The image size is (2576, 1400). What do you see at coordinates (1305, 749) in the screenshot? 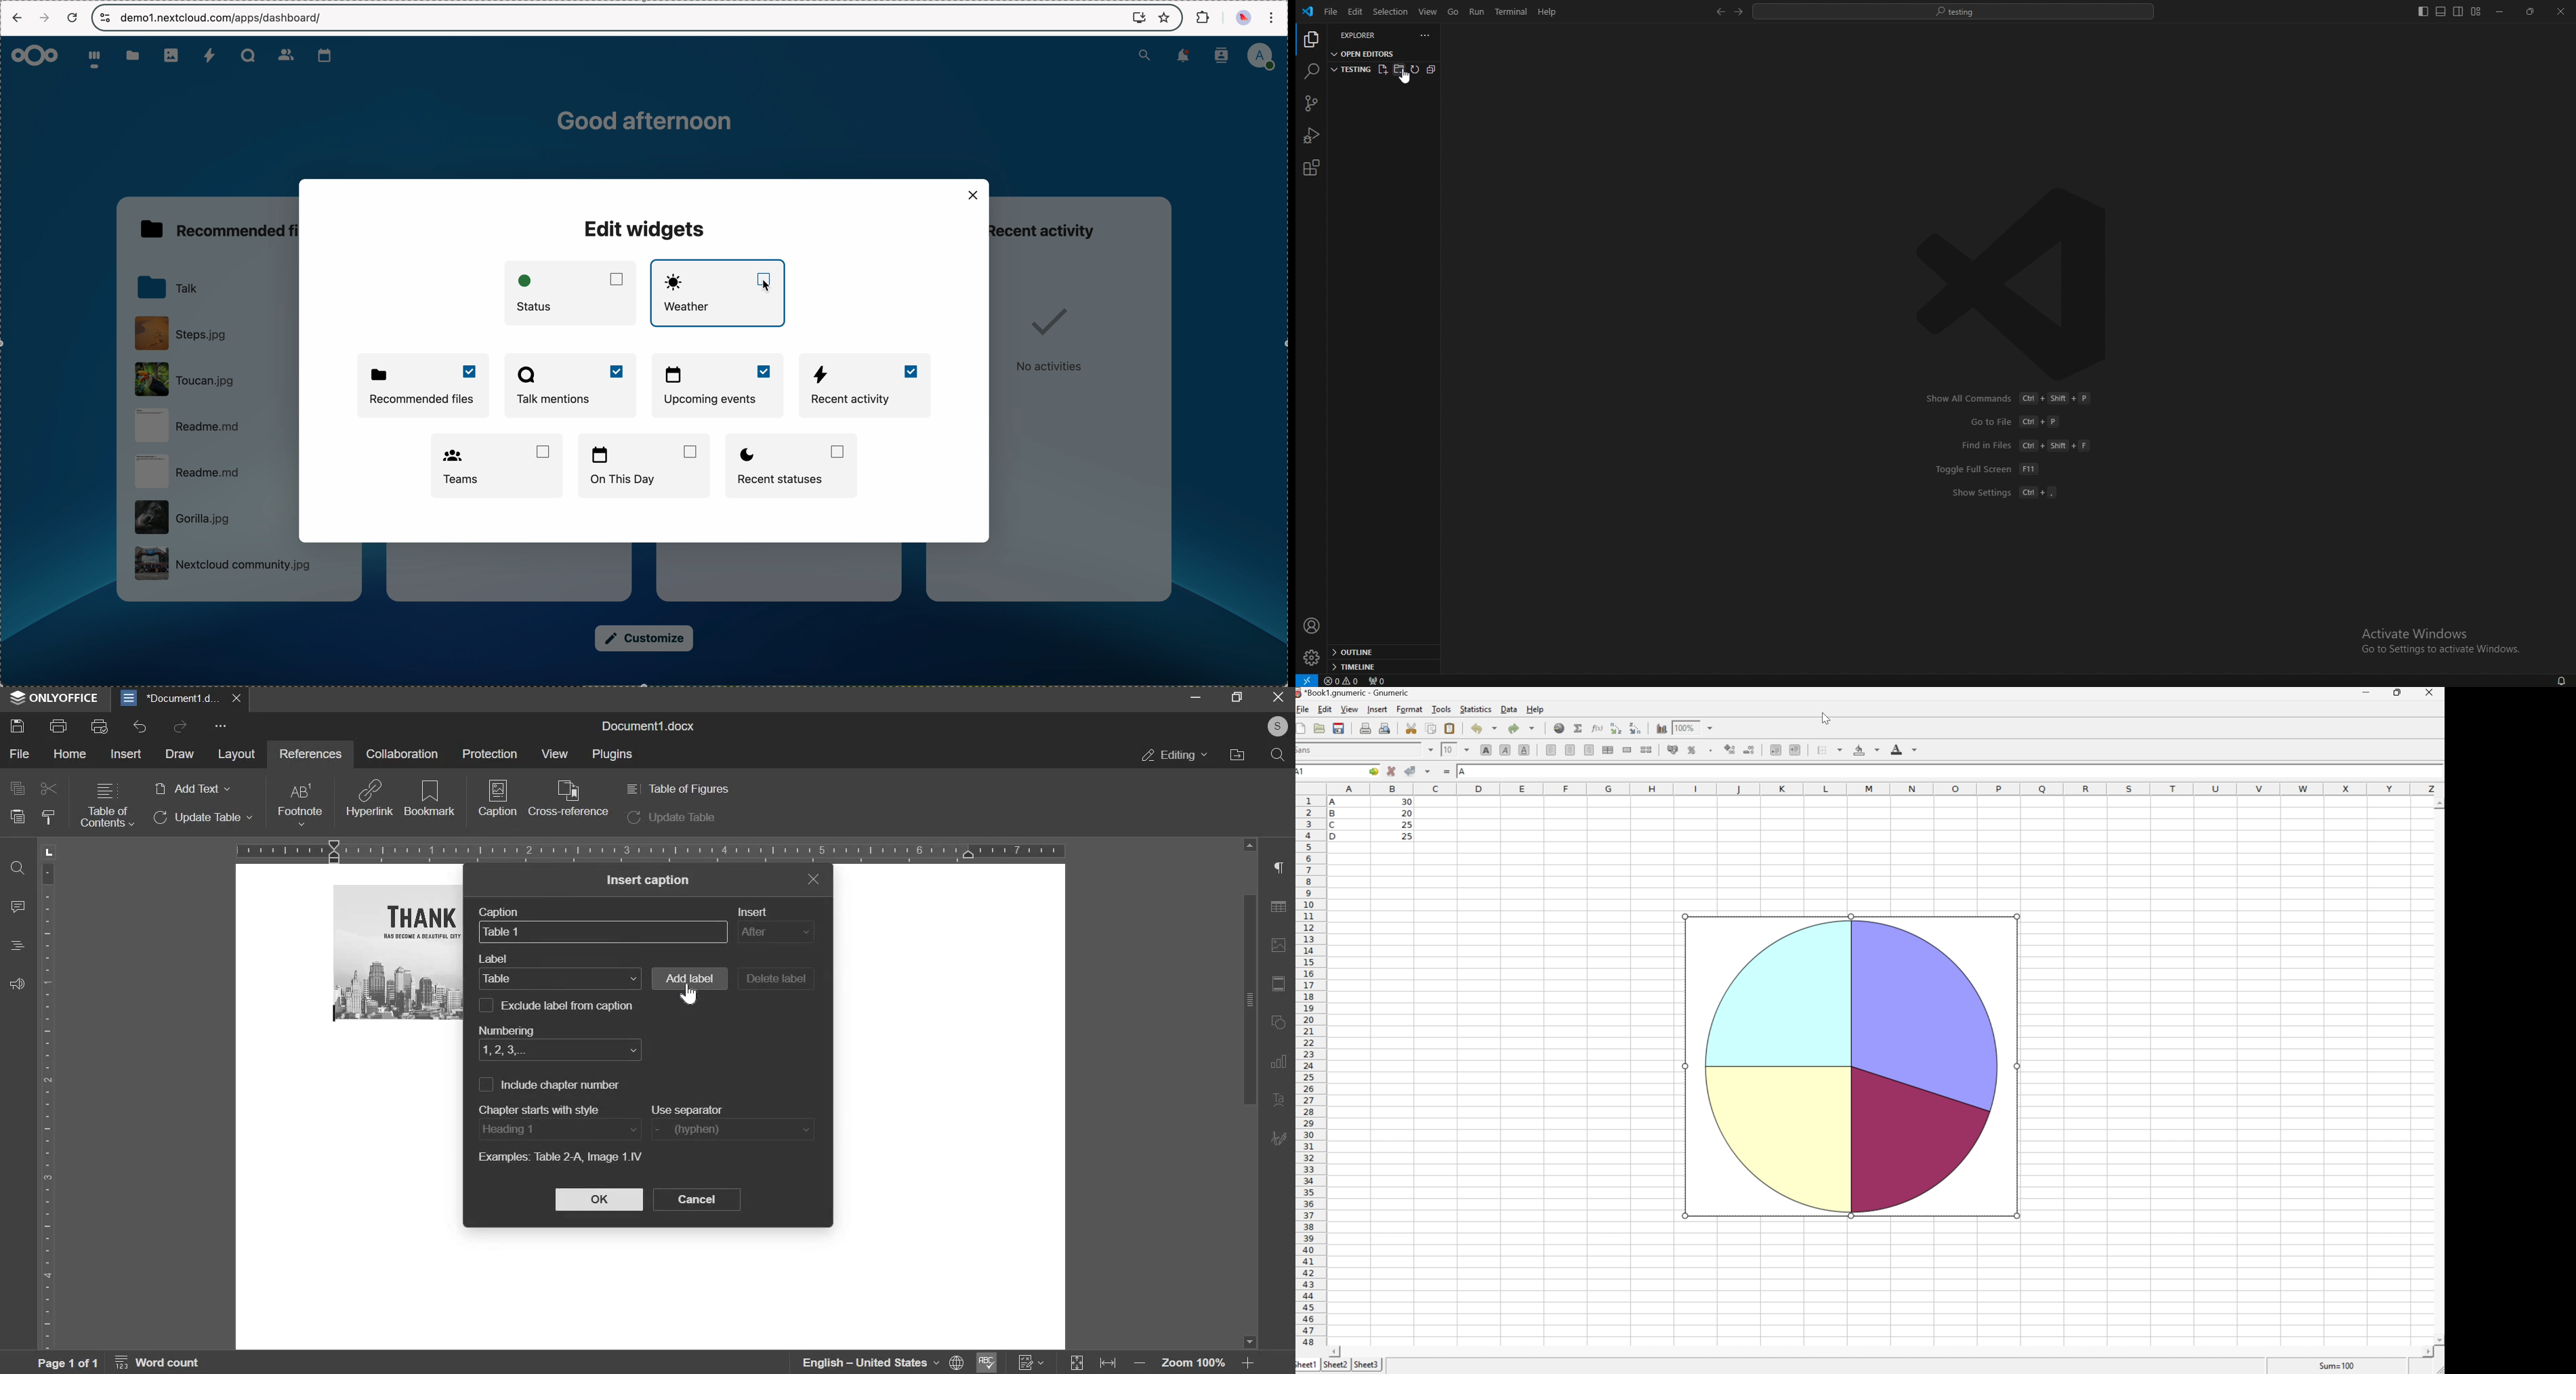
I see `Sans` at bounding box center [1305, 749].